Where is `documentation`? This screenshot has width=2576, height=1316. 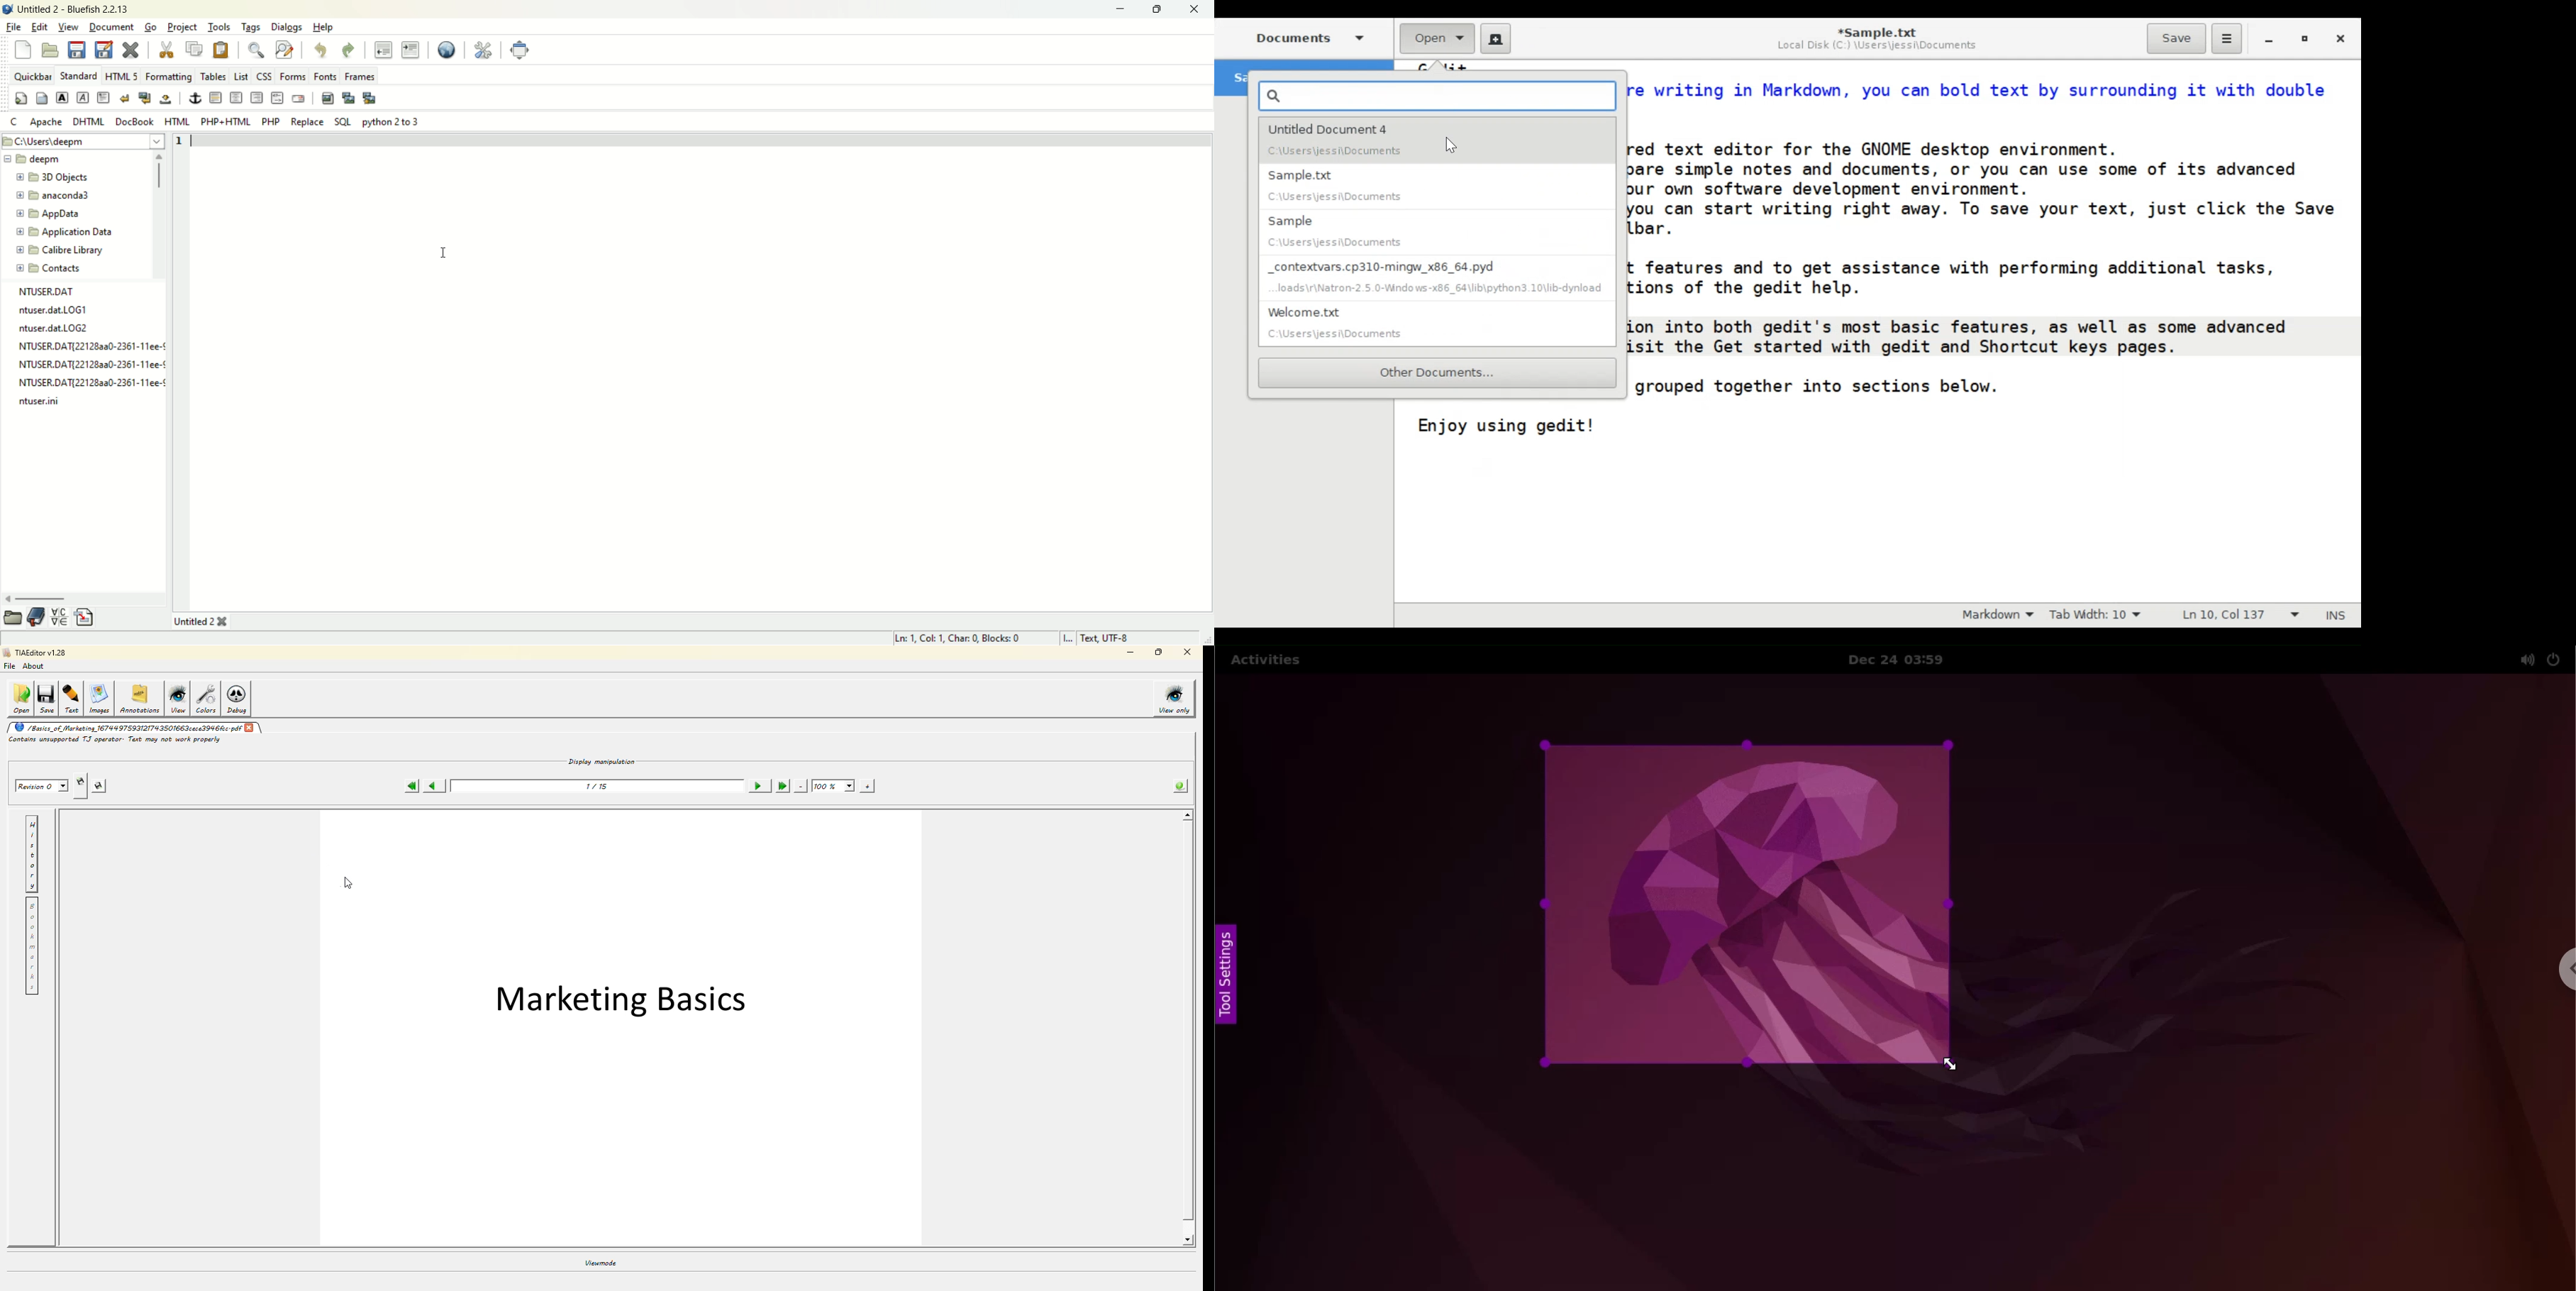 documentation is located at coordinates (37, 616).